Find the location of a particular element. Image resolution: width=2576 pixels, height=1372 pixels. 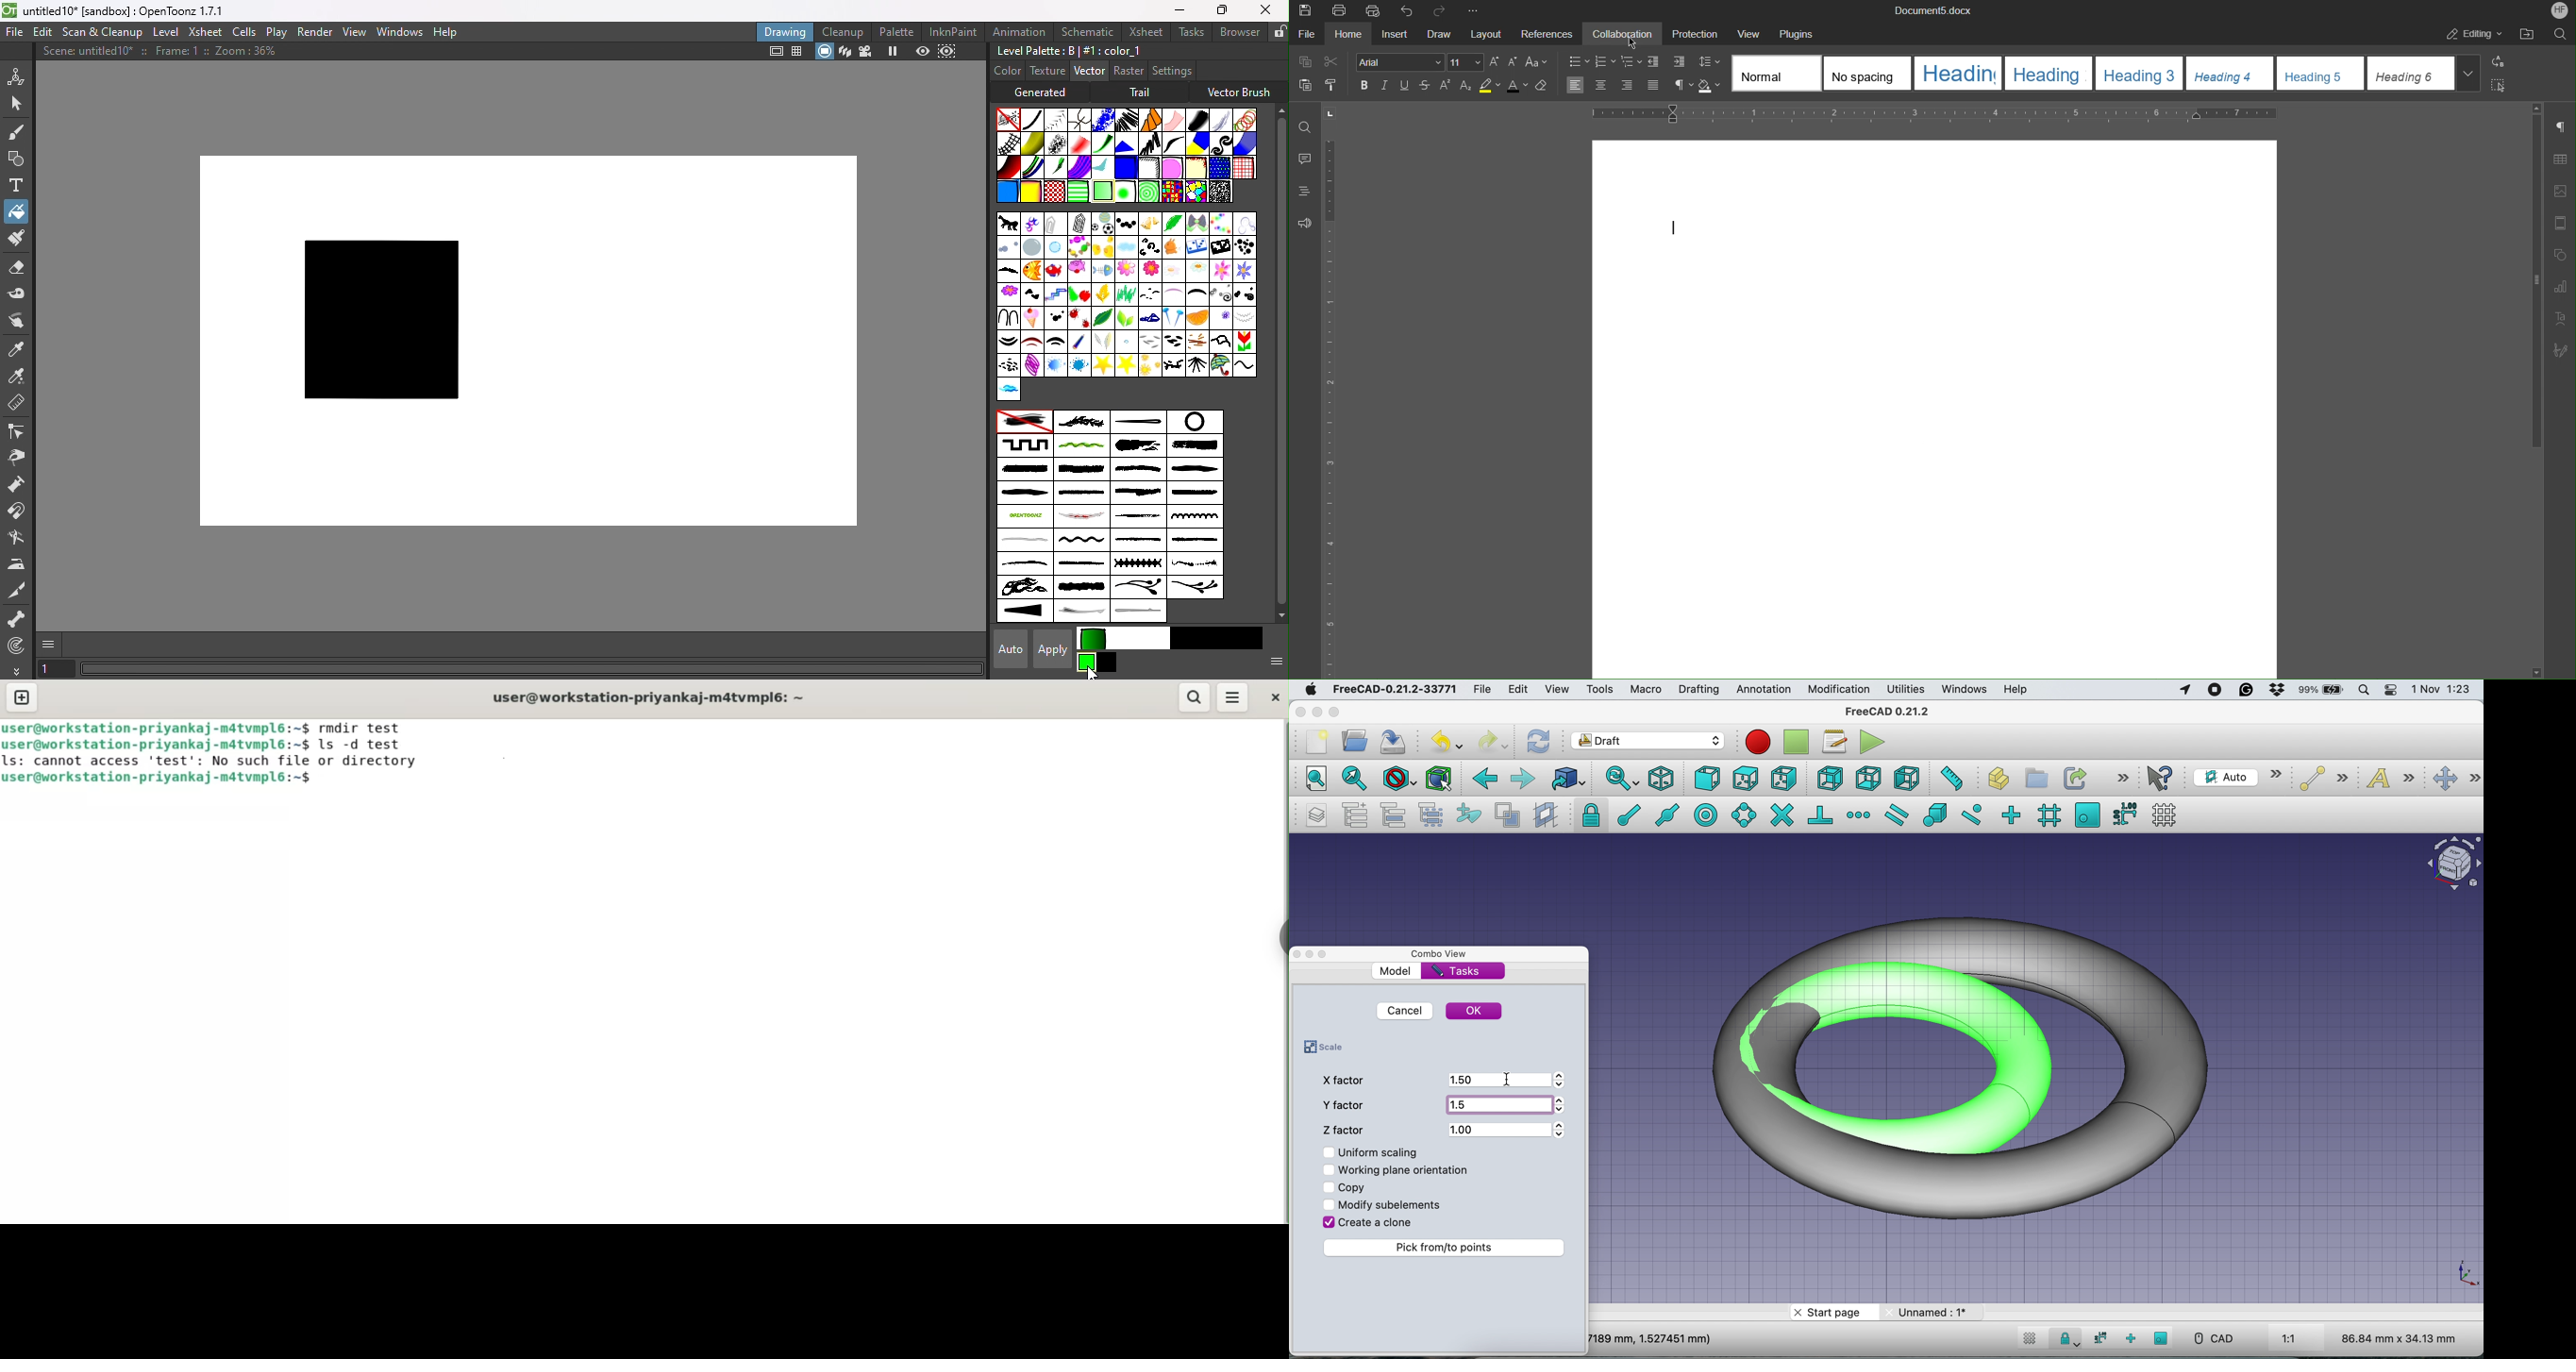

text cursor is located at coordinates (1672, 226).